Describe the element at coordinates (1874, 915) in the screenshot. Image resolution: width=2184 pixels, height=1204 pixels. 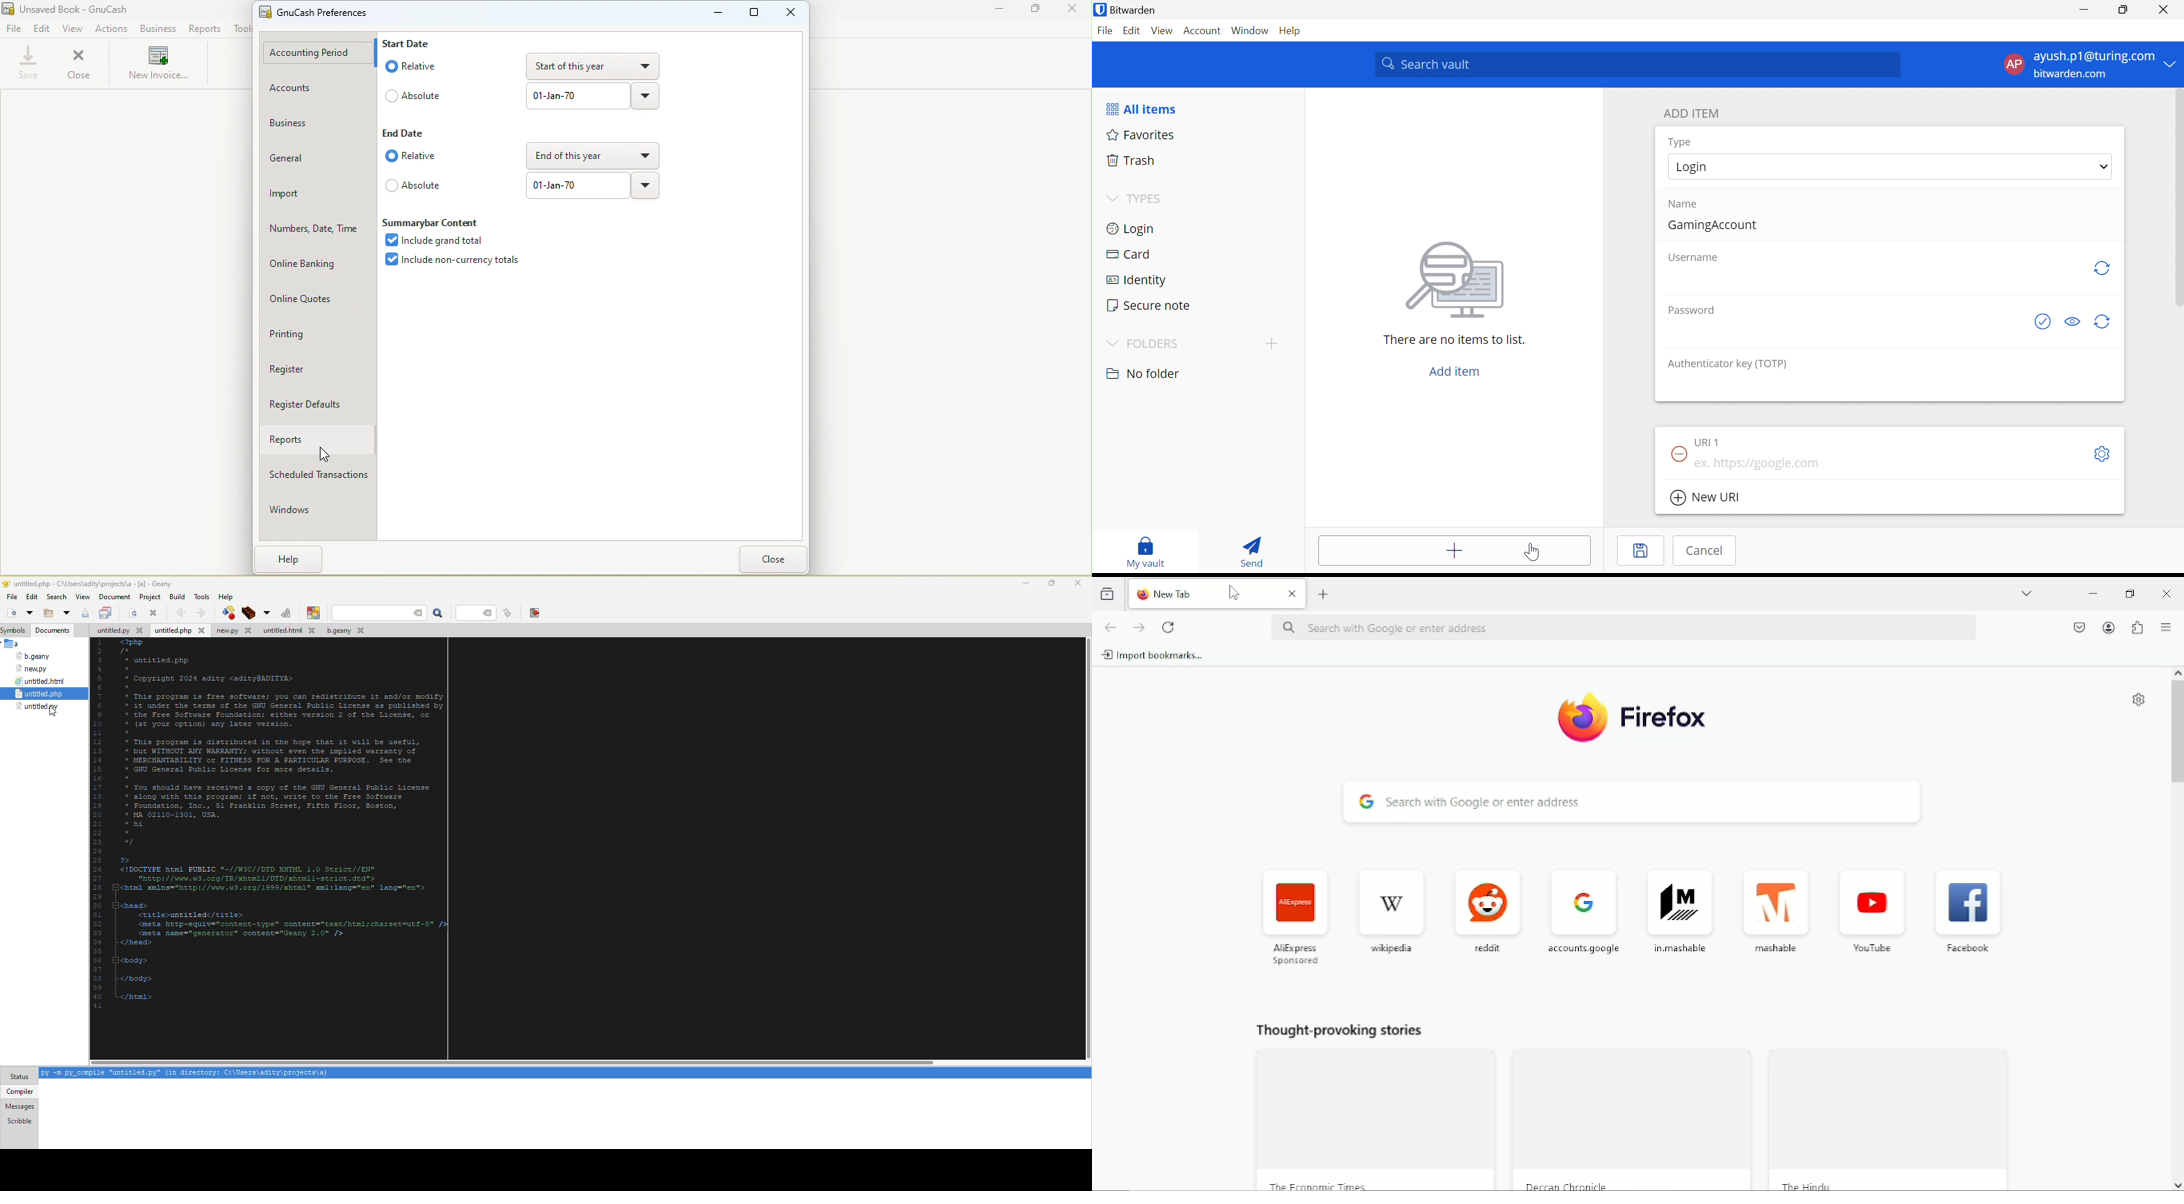
I see `YouTube` at that location.